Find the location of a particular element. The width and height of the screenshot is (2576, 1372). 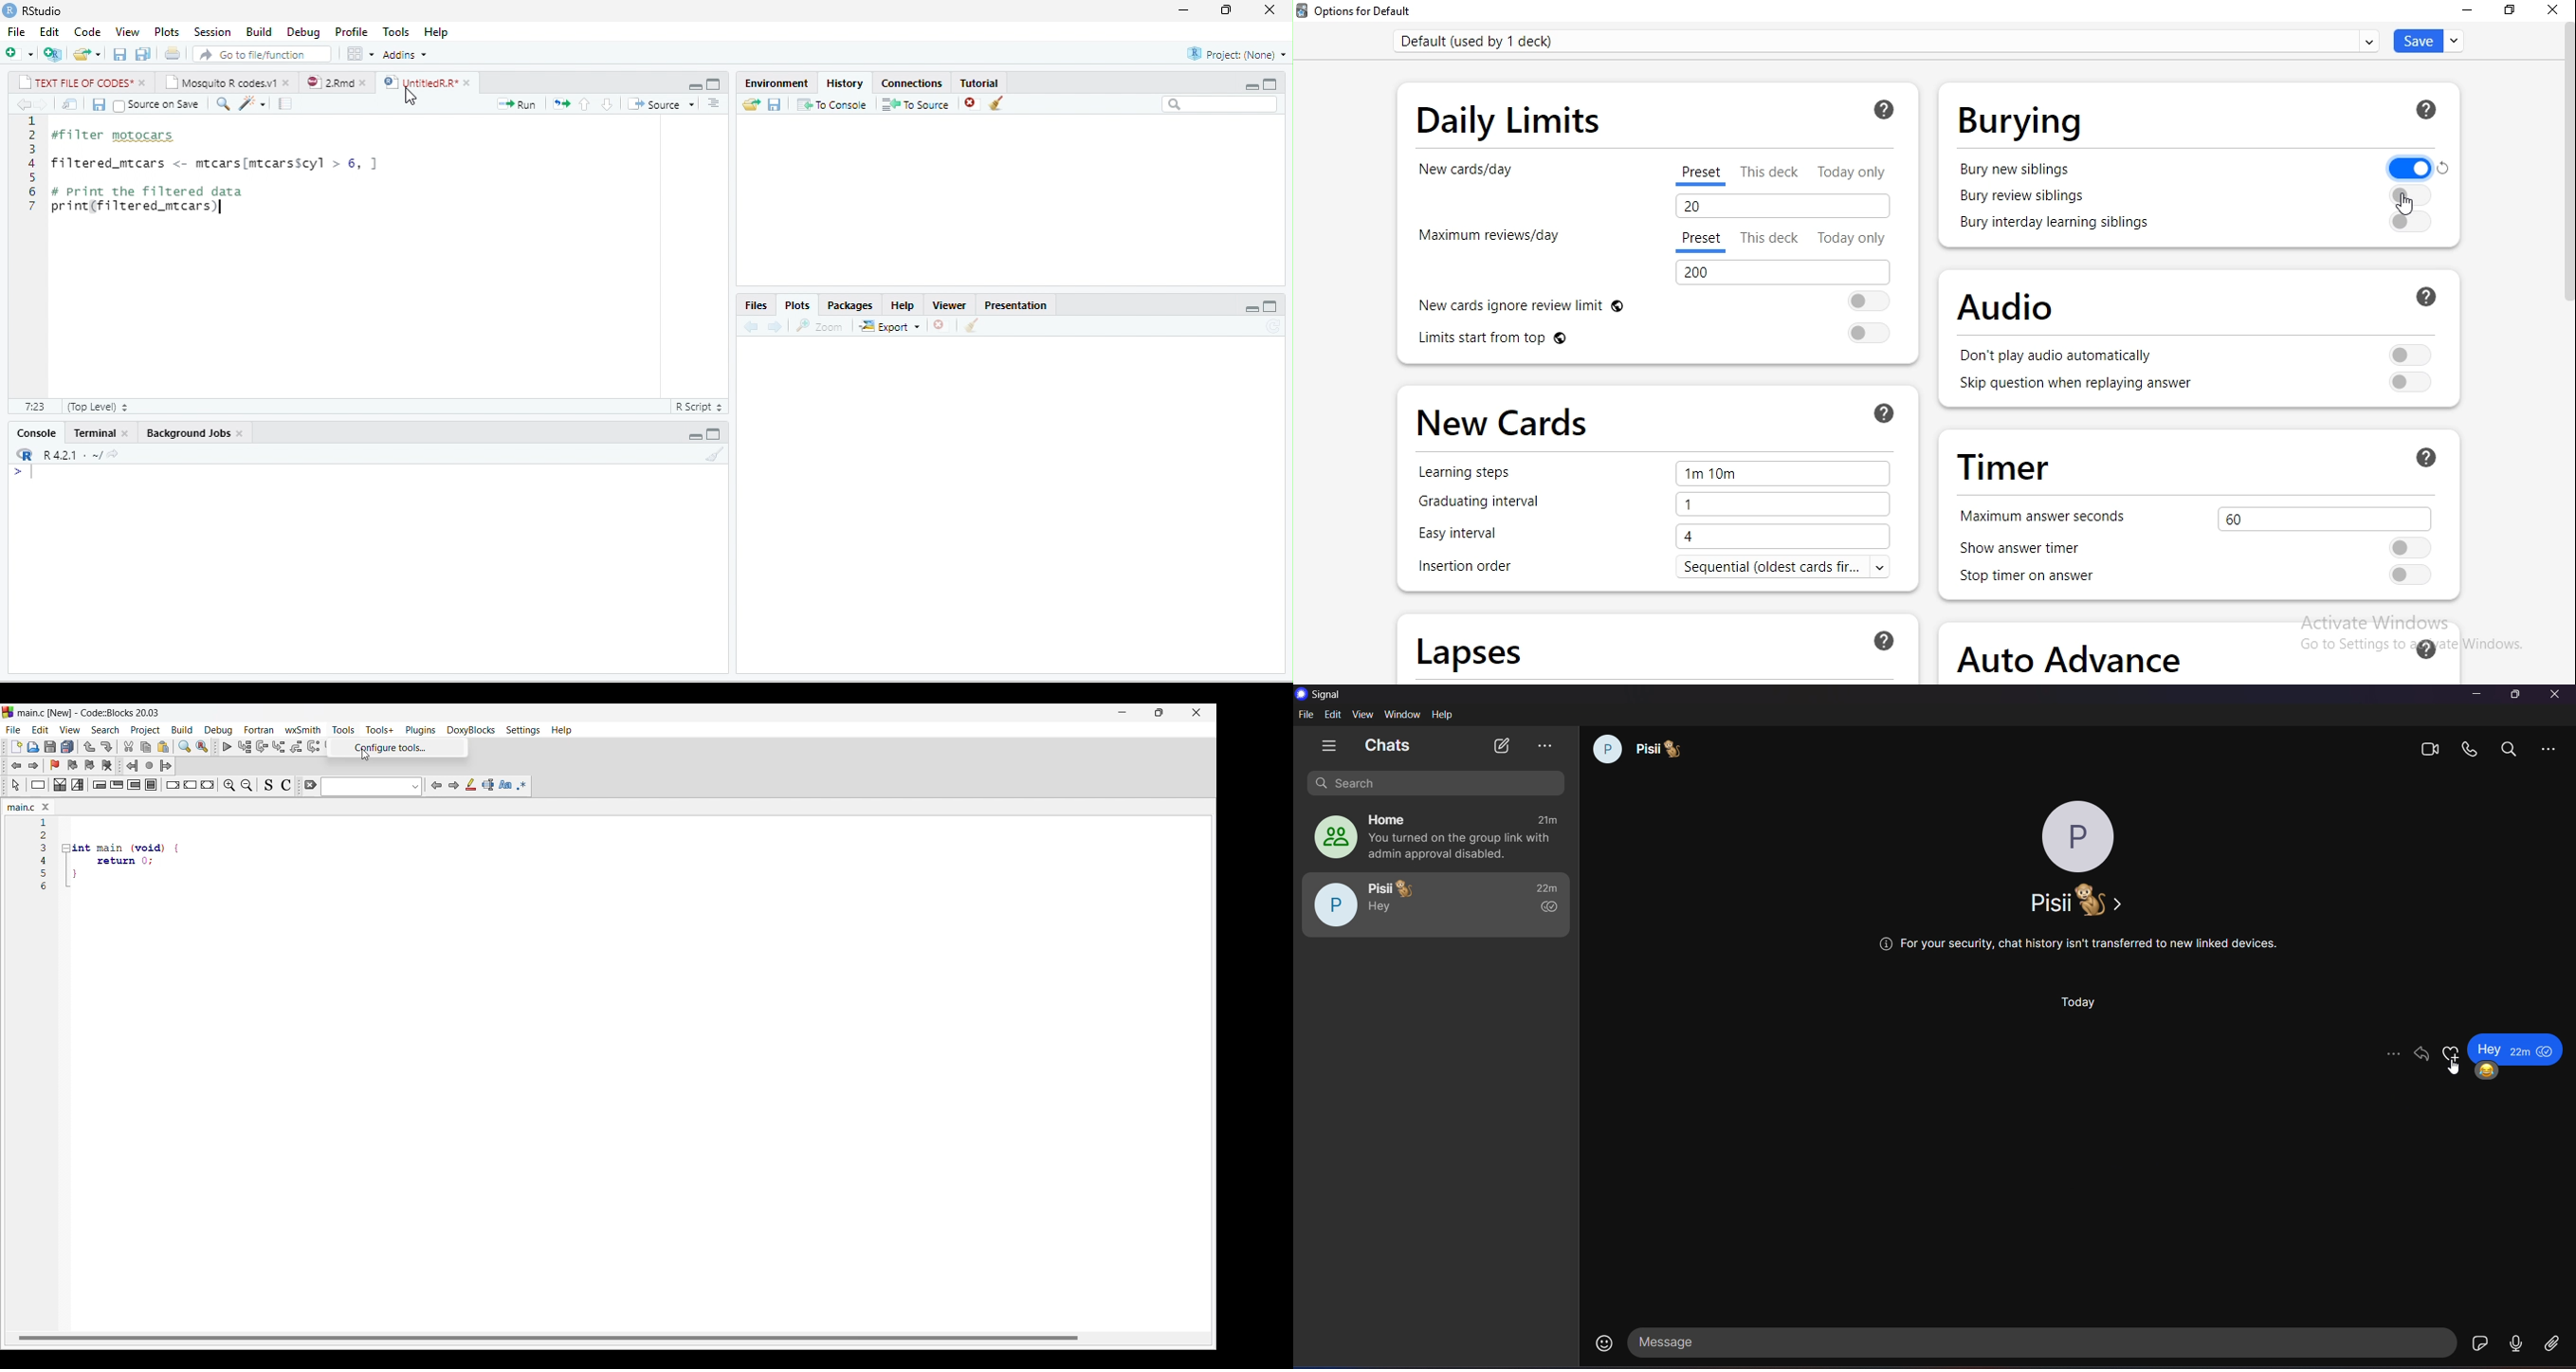

show in new window is located at coordinates (70, 104).